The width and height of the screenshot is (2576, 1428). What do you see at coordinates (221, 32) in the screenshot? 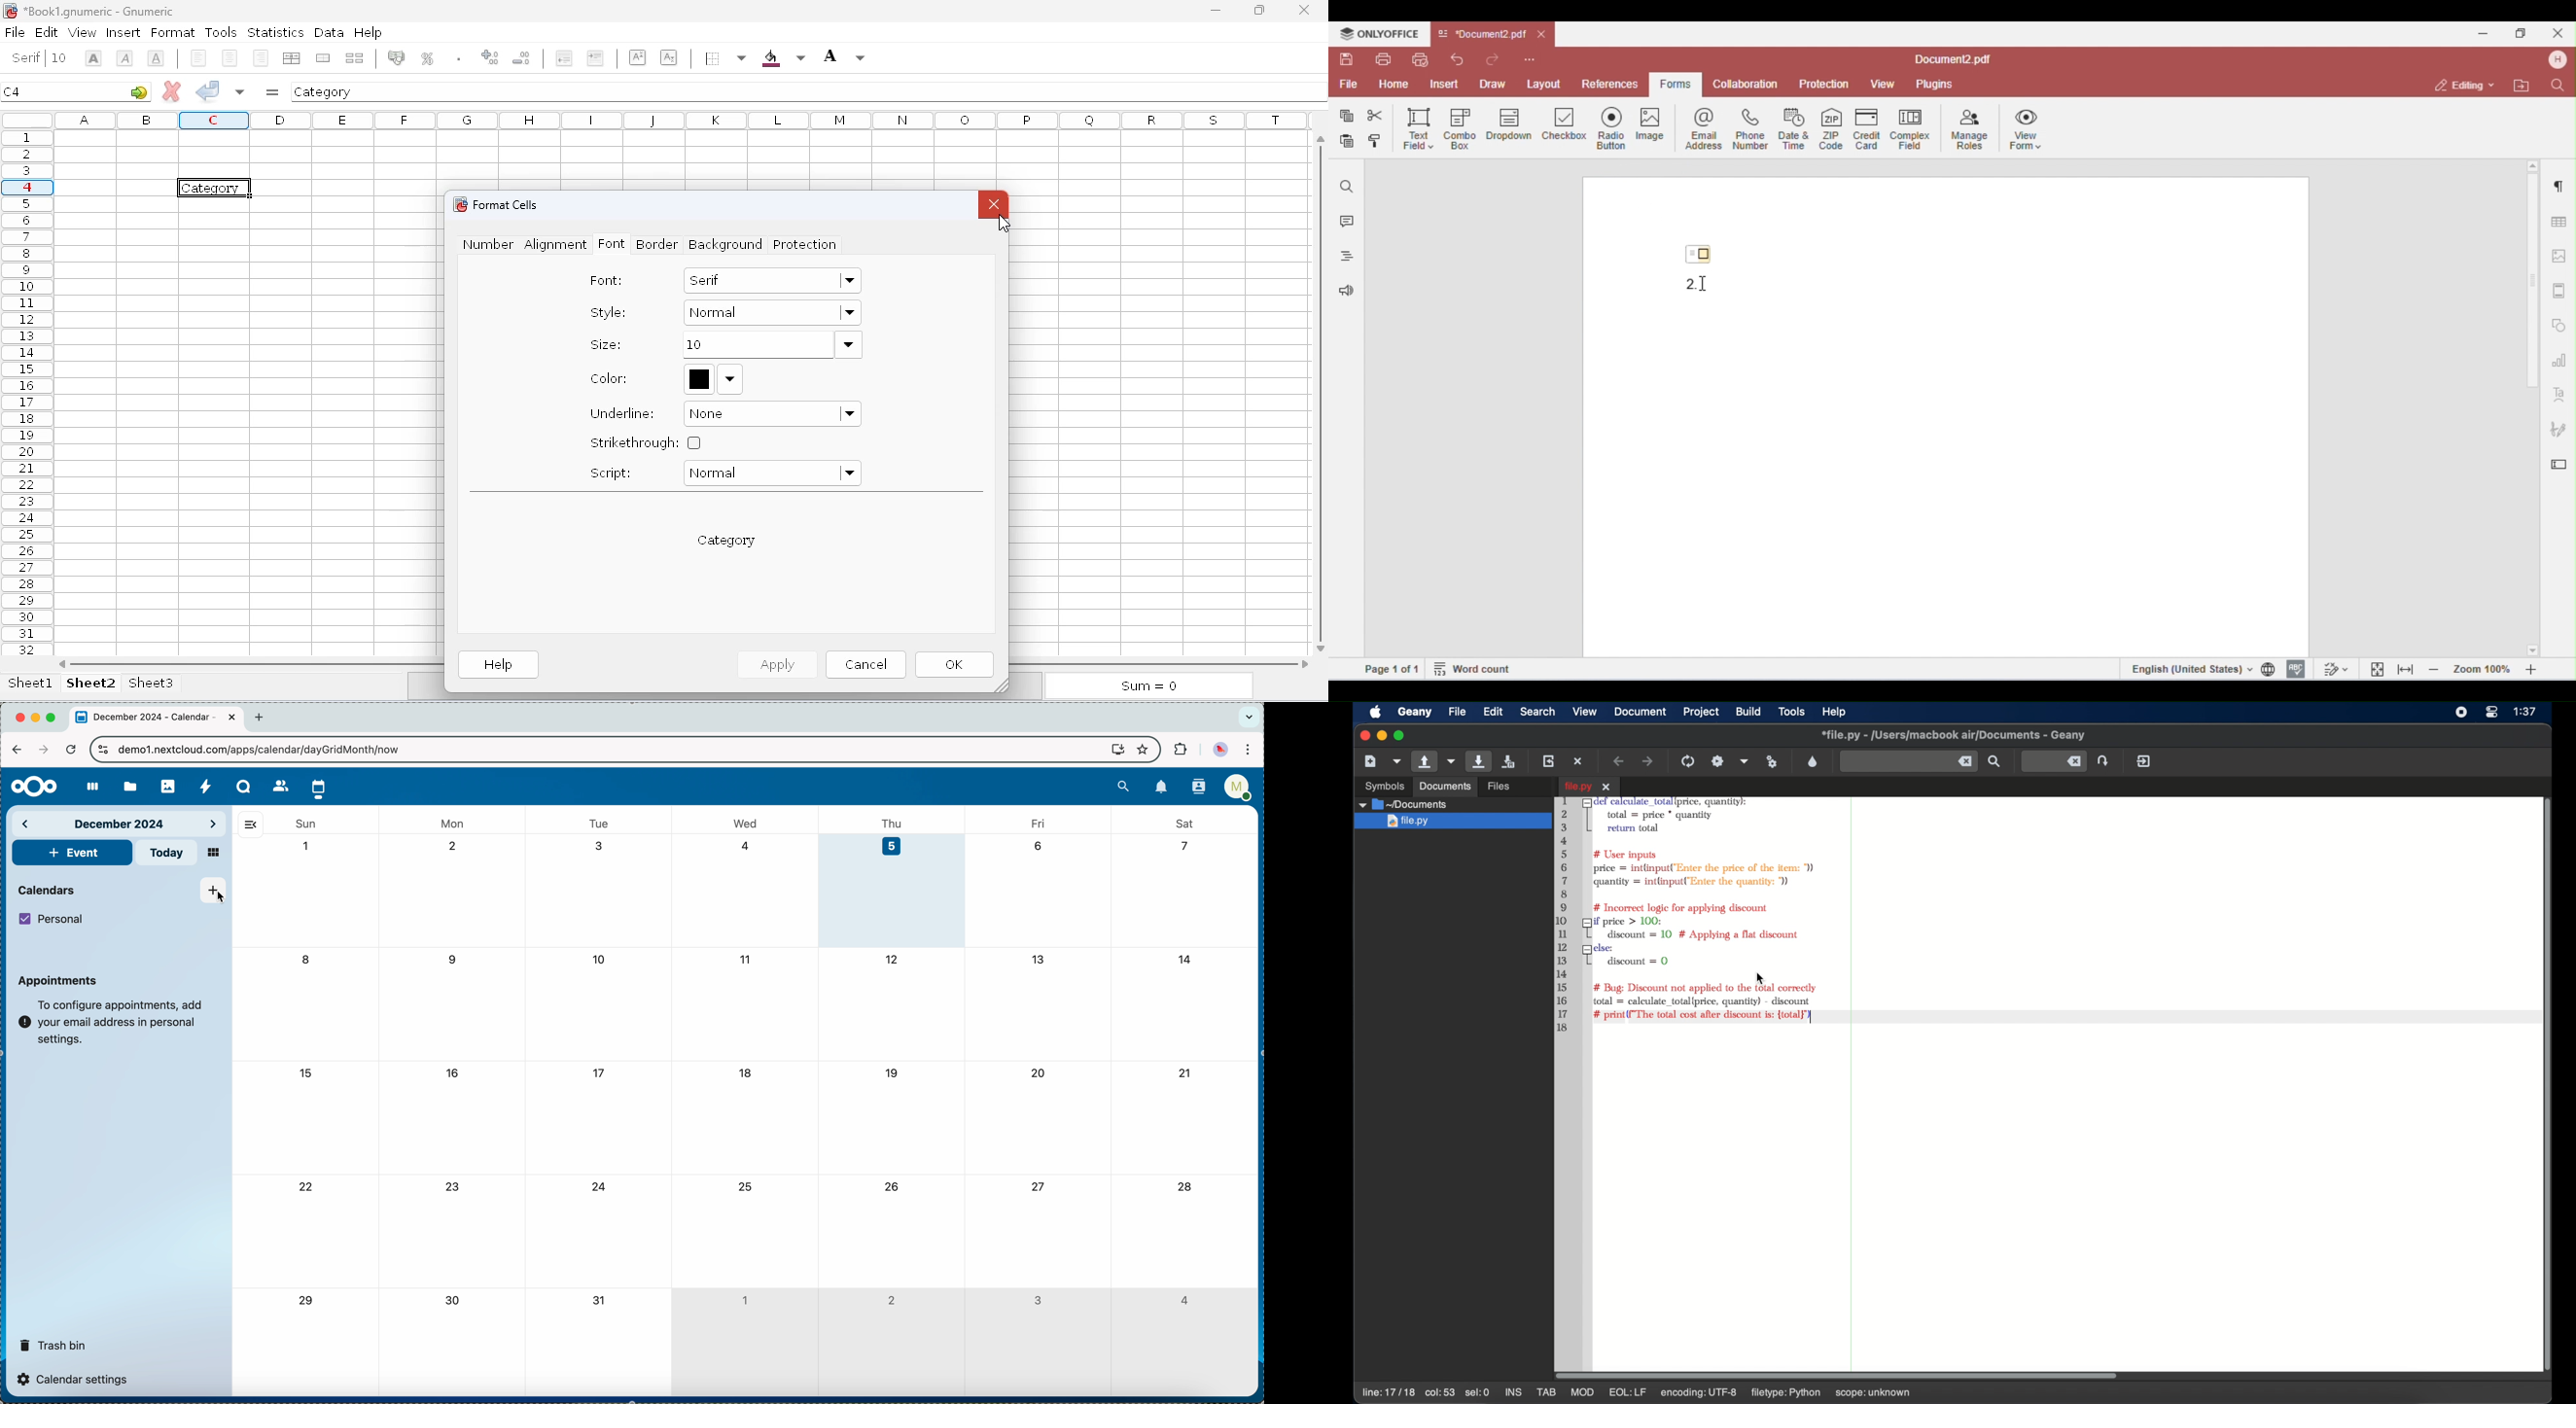
I see `tools` at bounding box center [221, 32].